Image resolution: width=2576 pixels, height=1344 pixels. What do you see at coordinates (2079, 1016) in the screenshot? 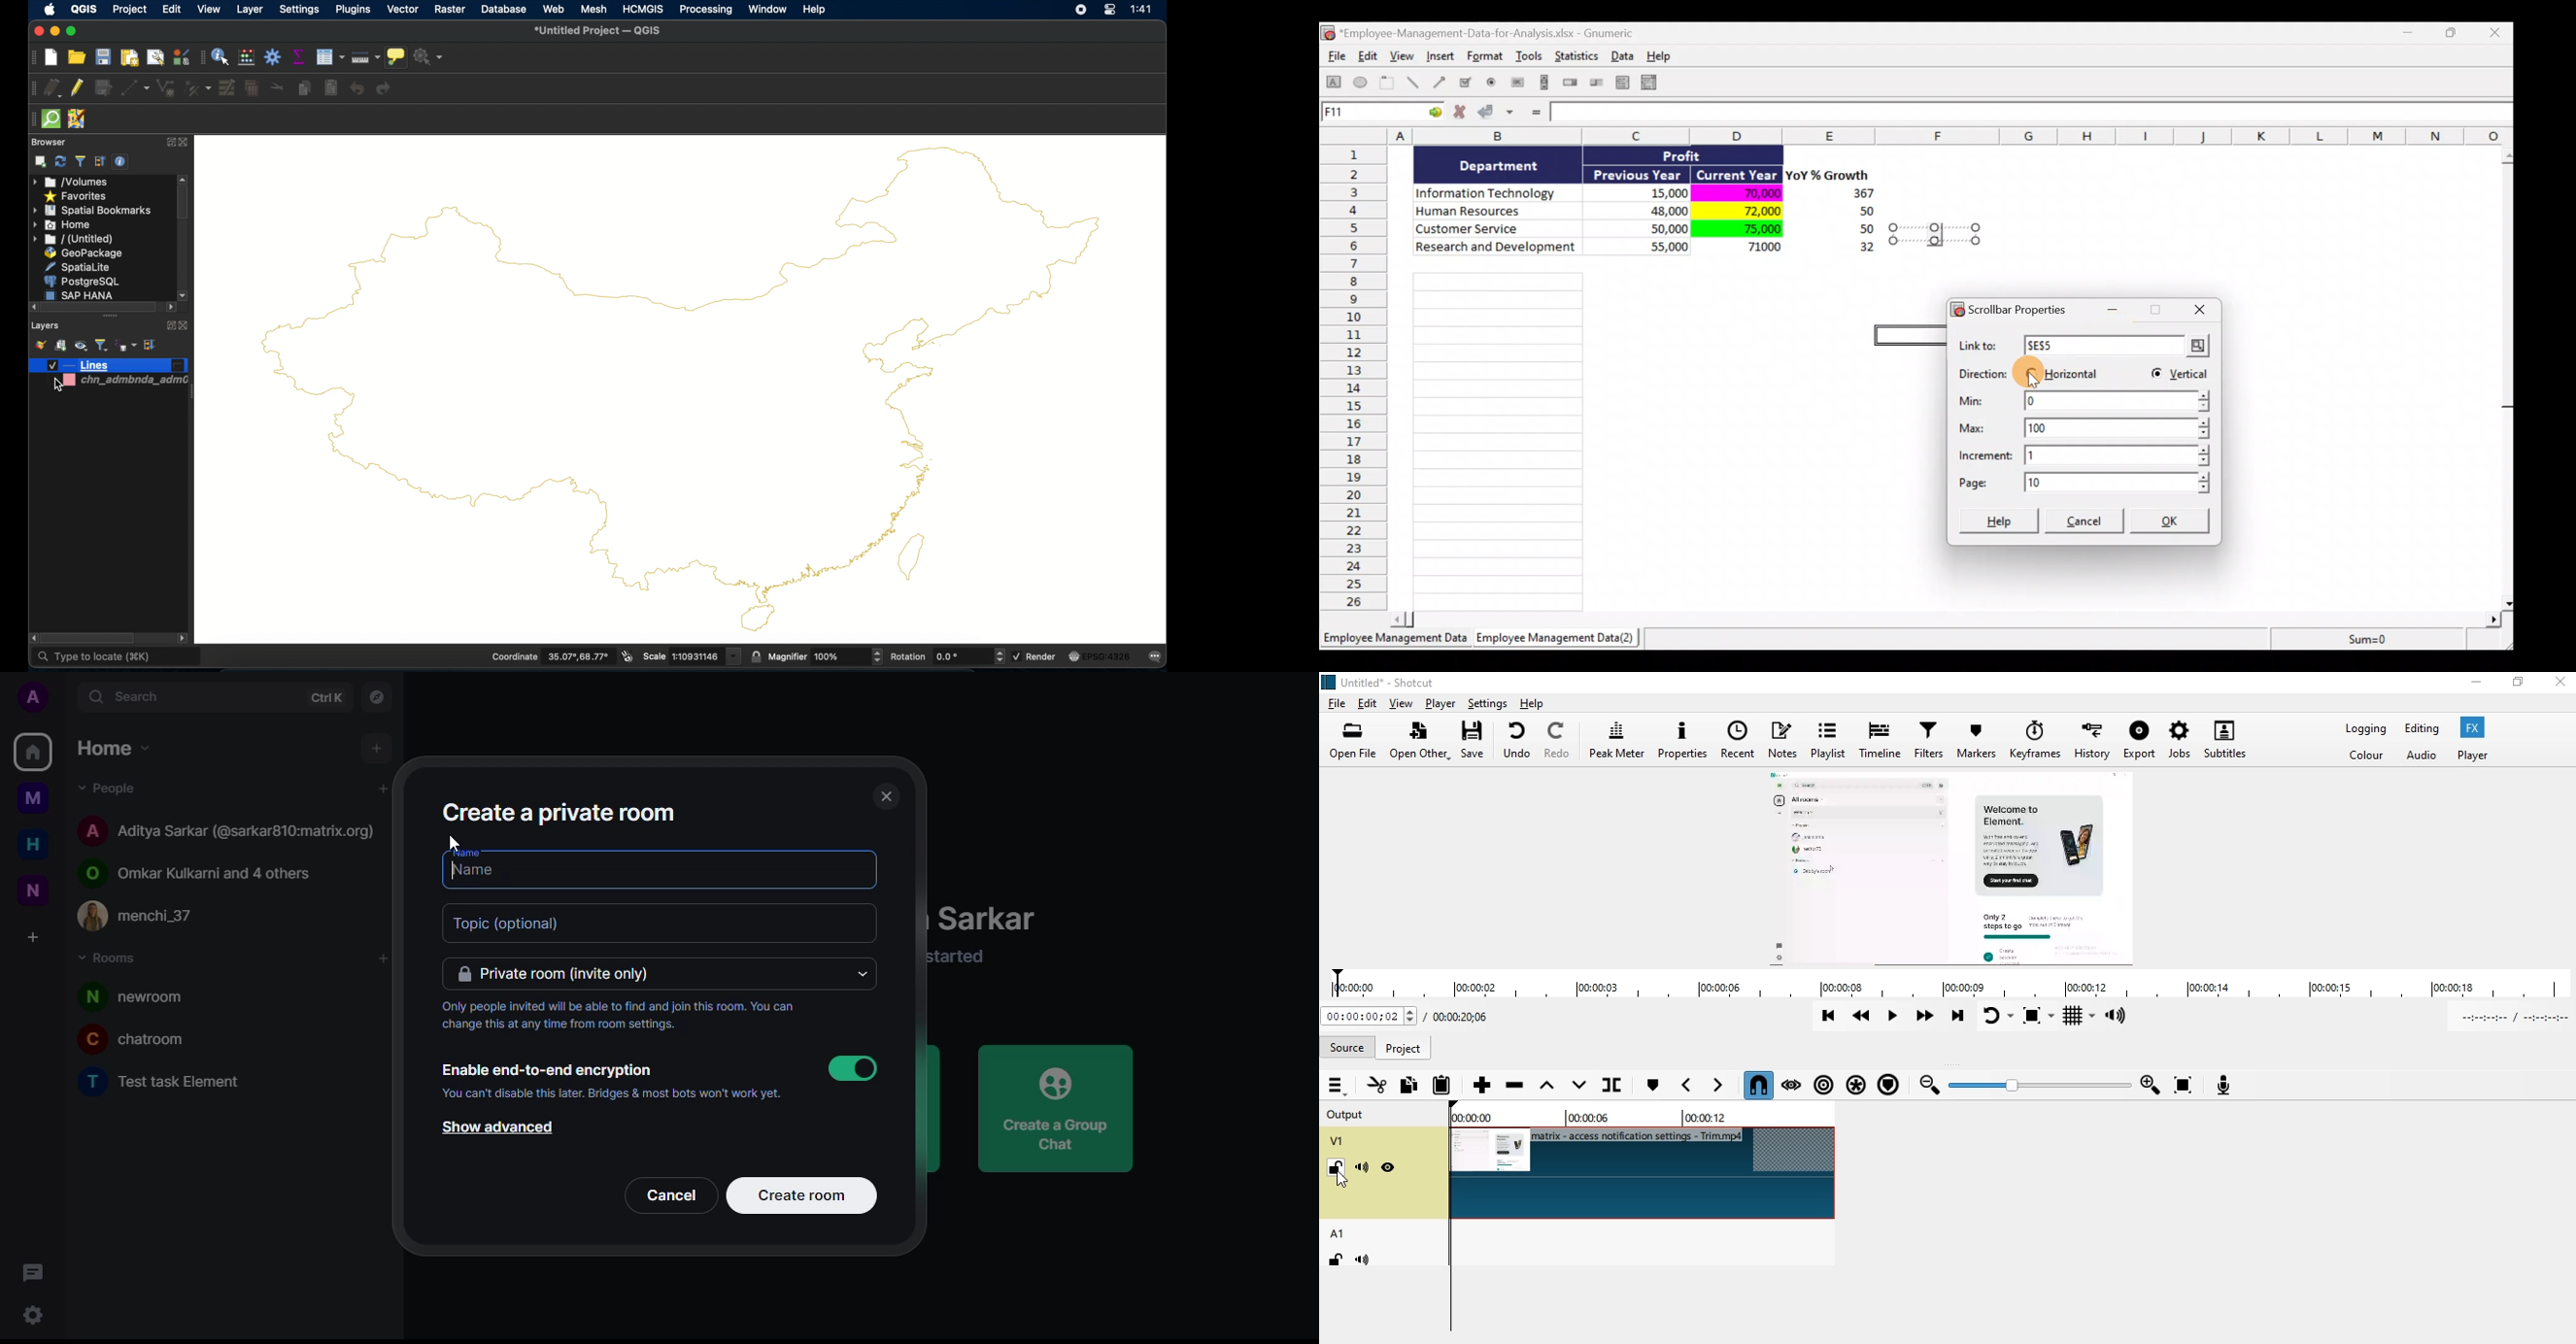
I see `Toggle grid display ` at bounding box center [2079, 1016].